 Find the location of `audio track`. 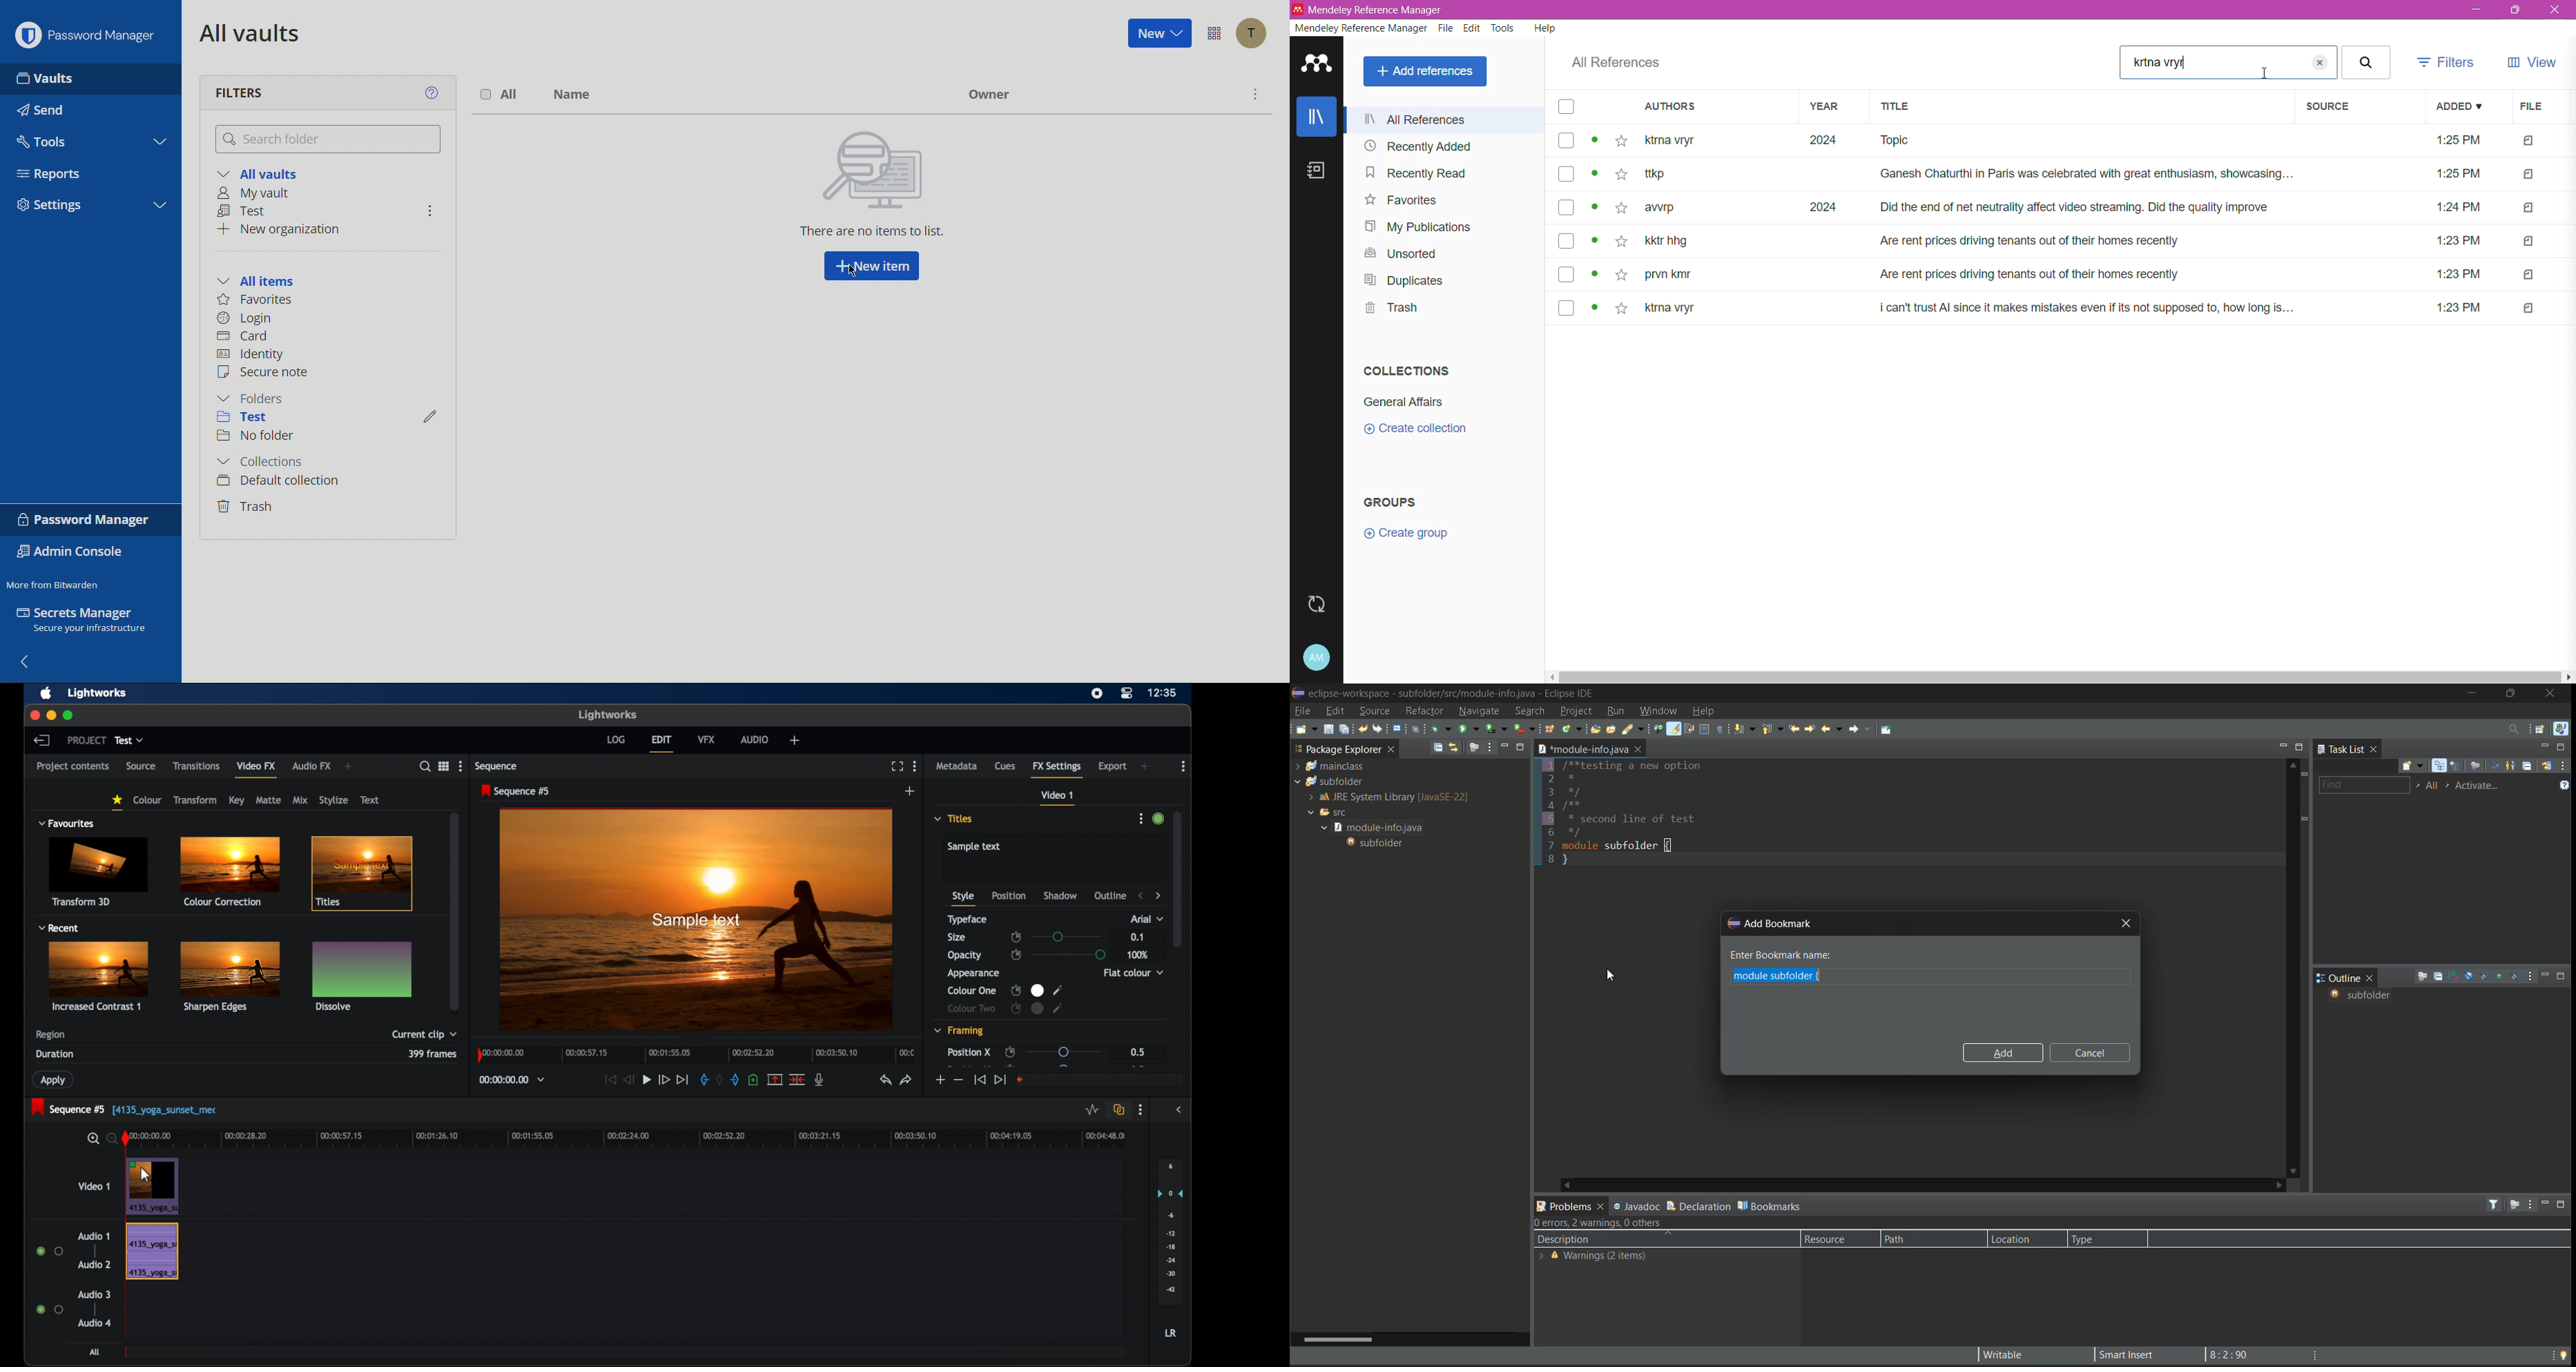

audio track is located at coordinates (152, 1251).